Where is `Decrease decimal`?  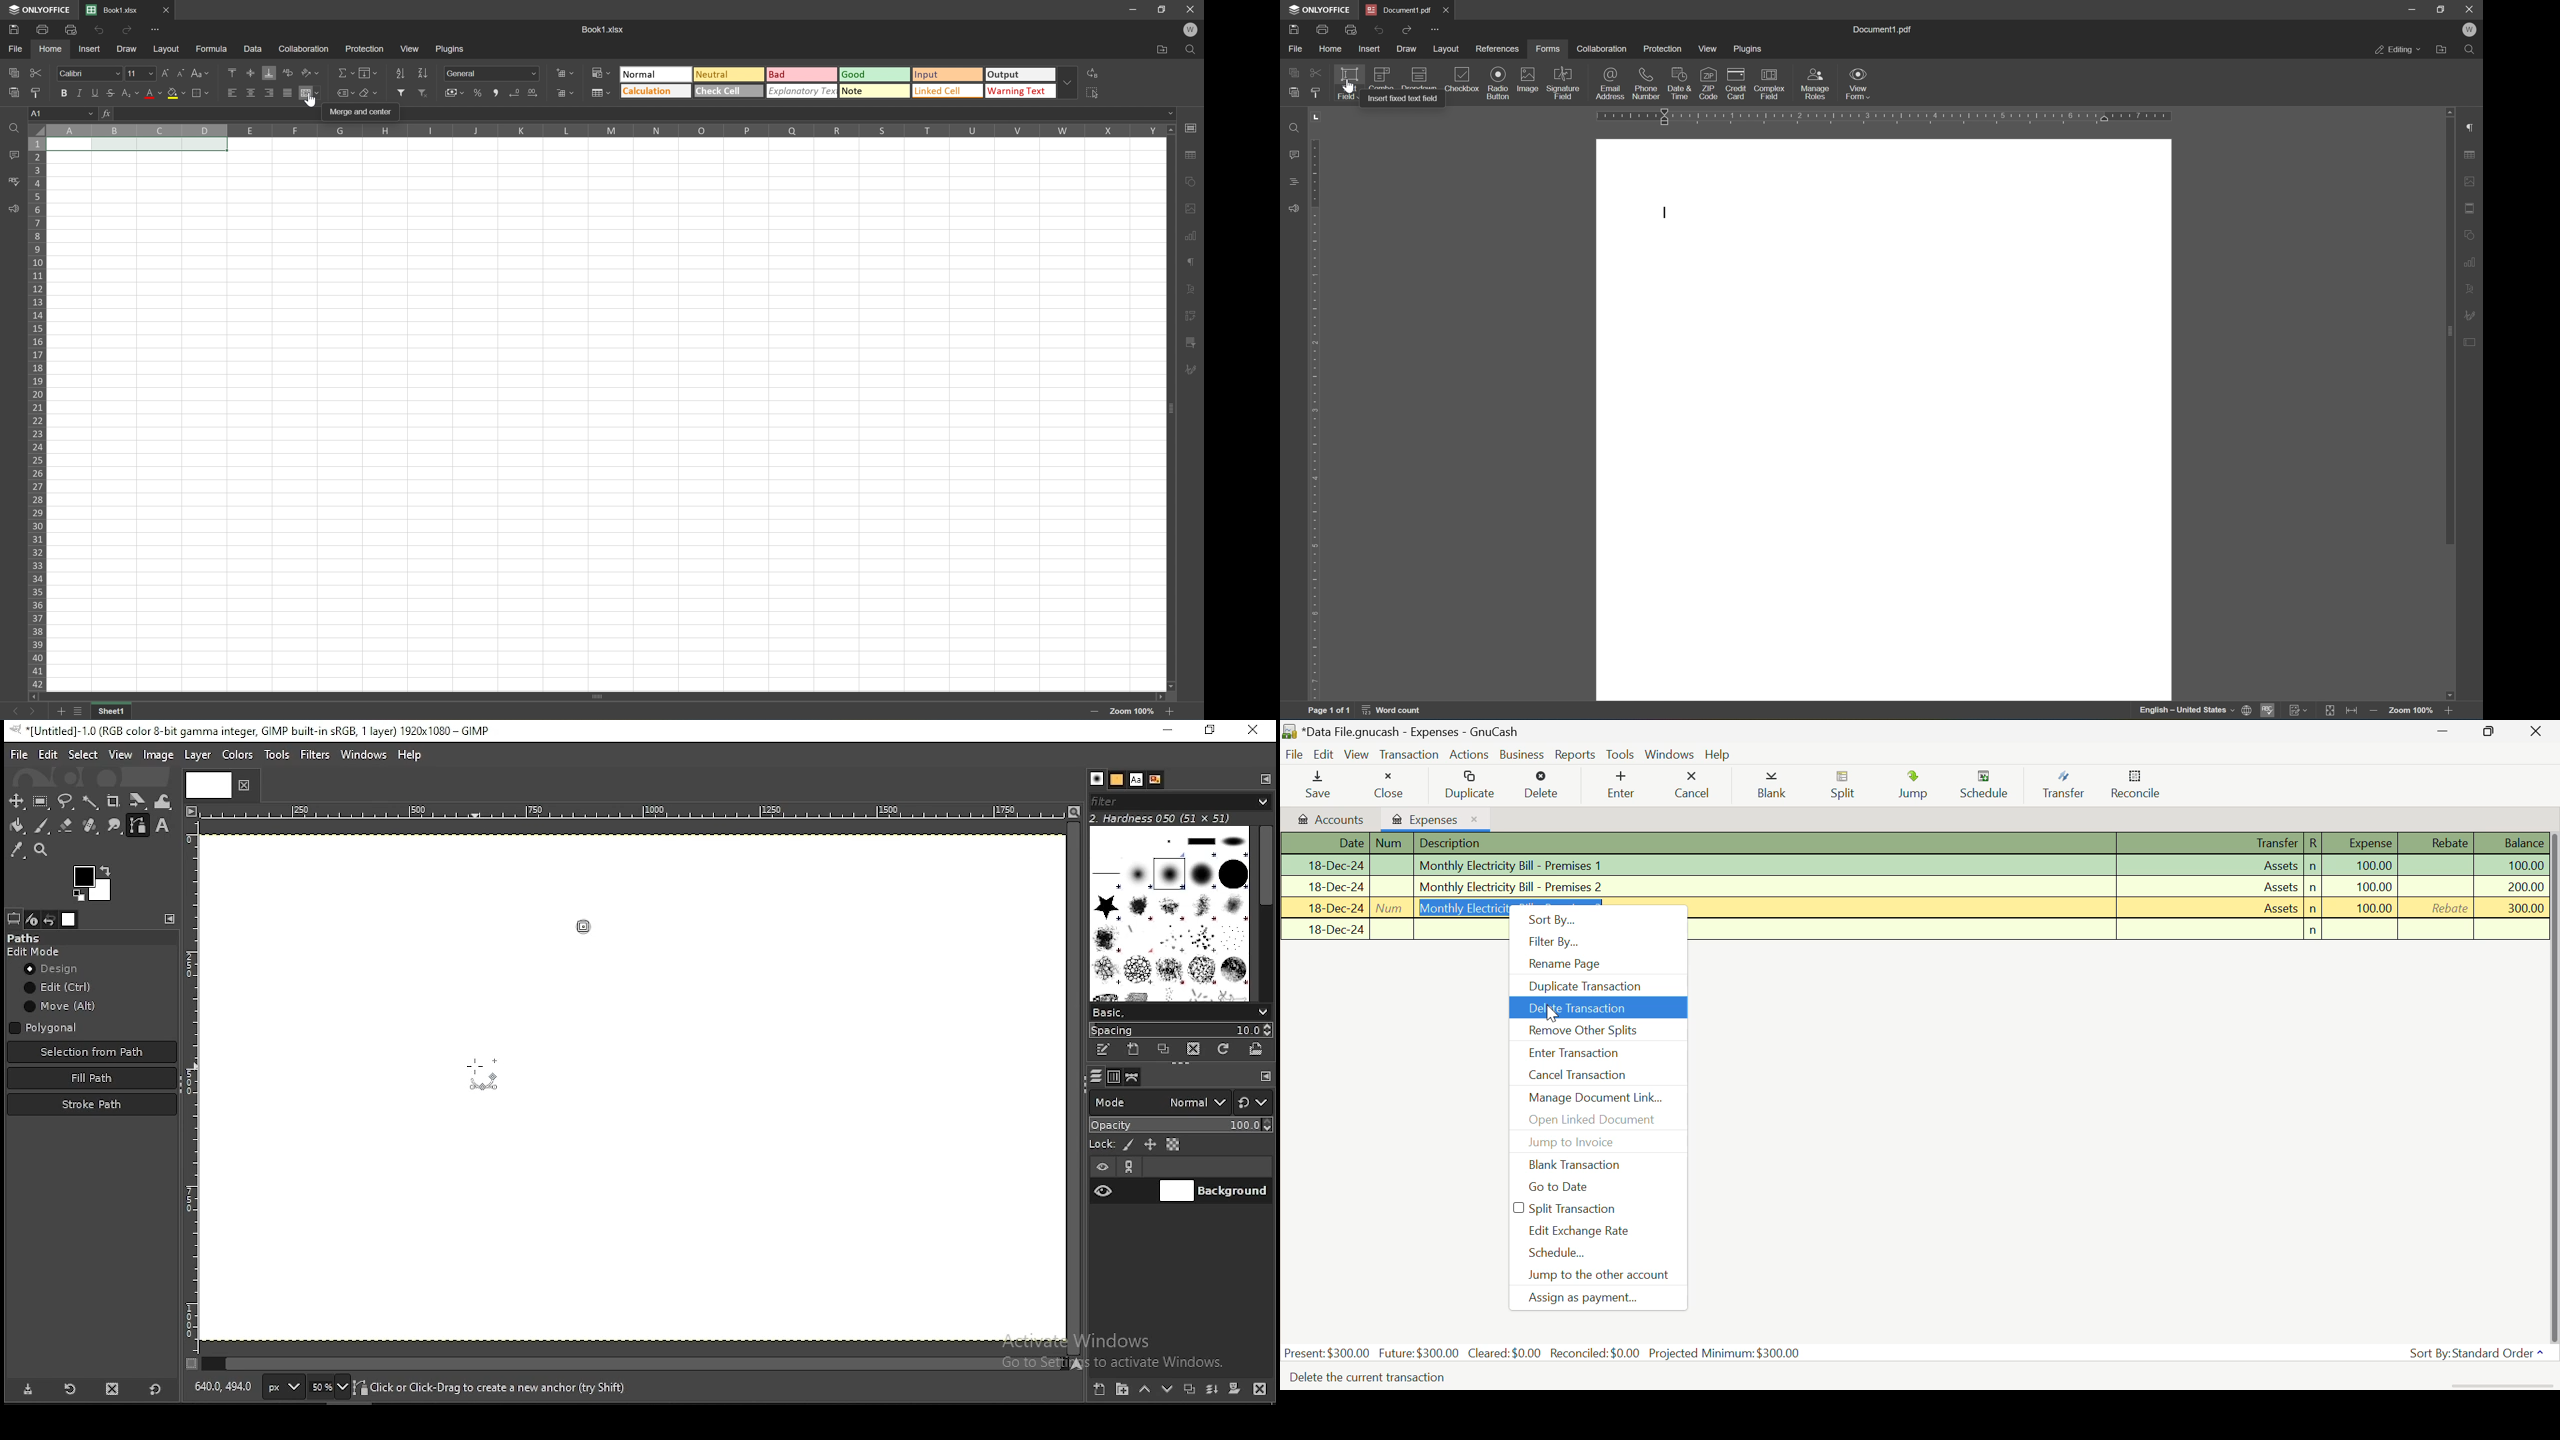
Decrease decimal is located at coordinates (517, 93).